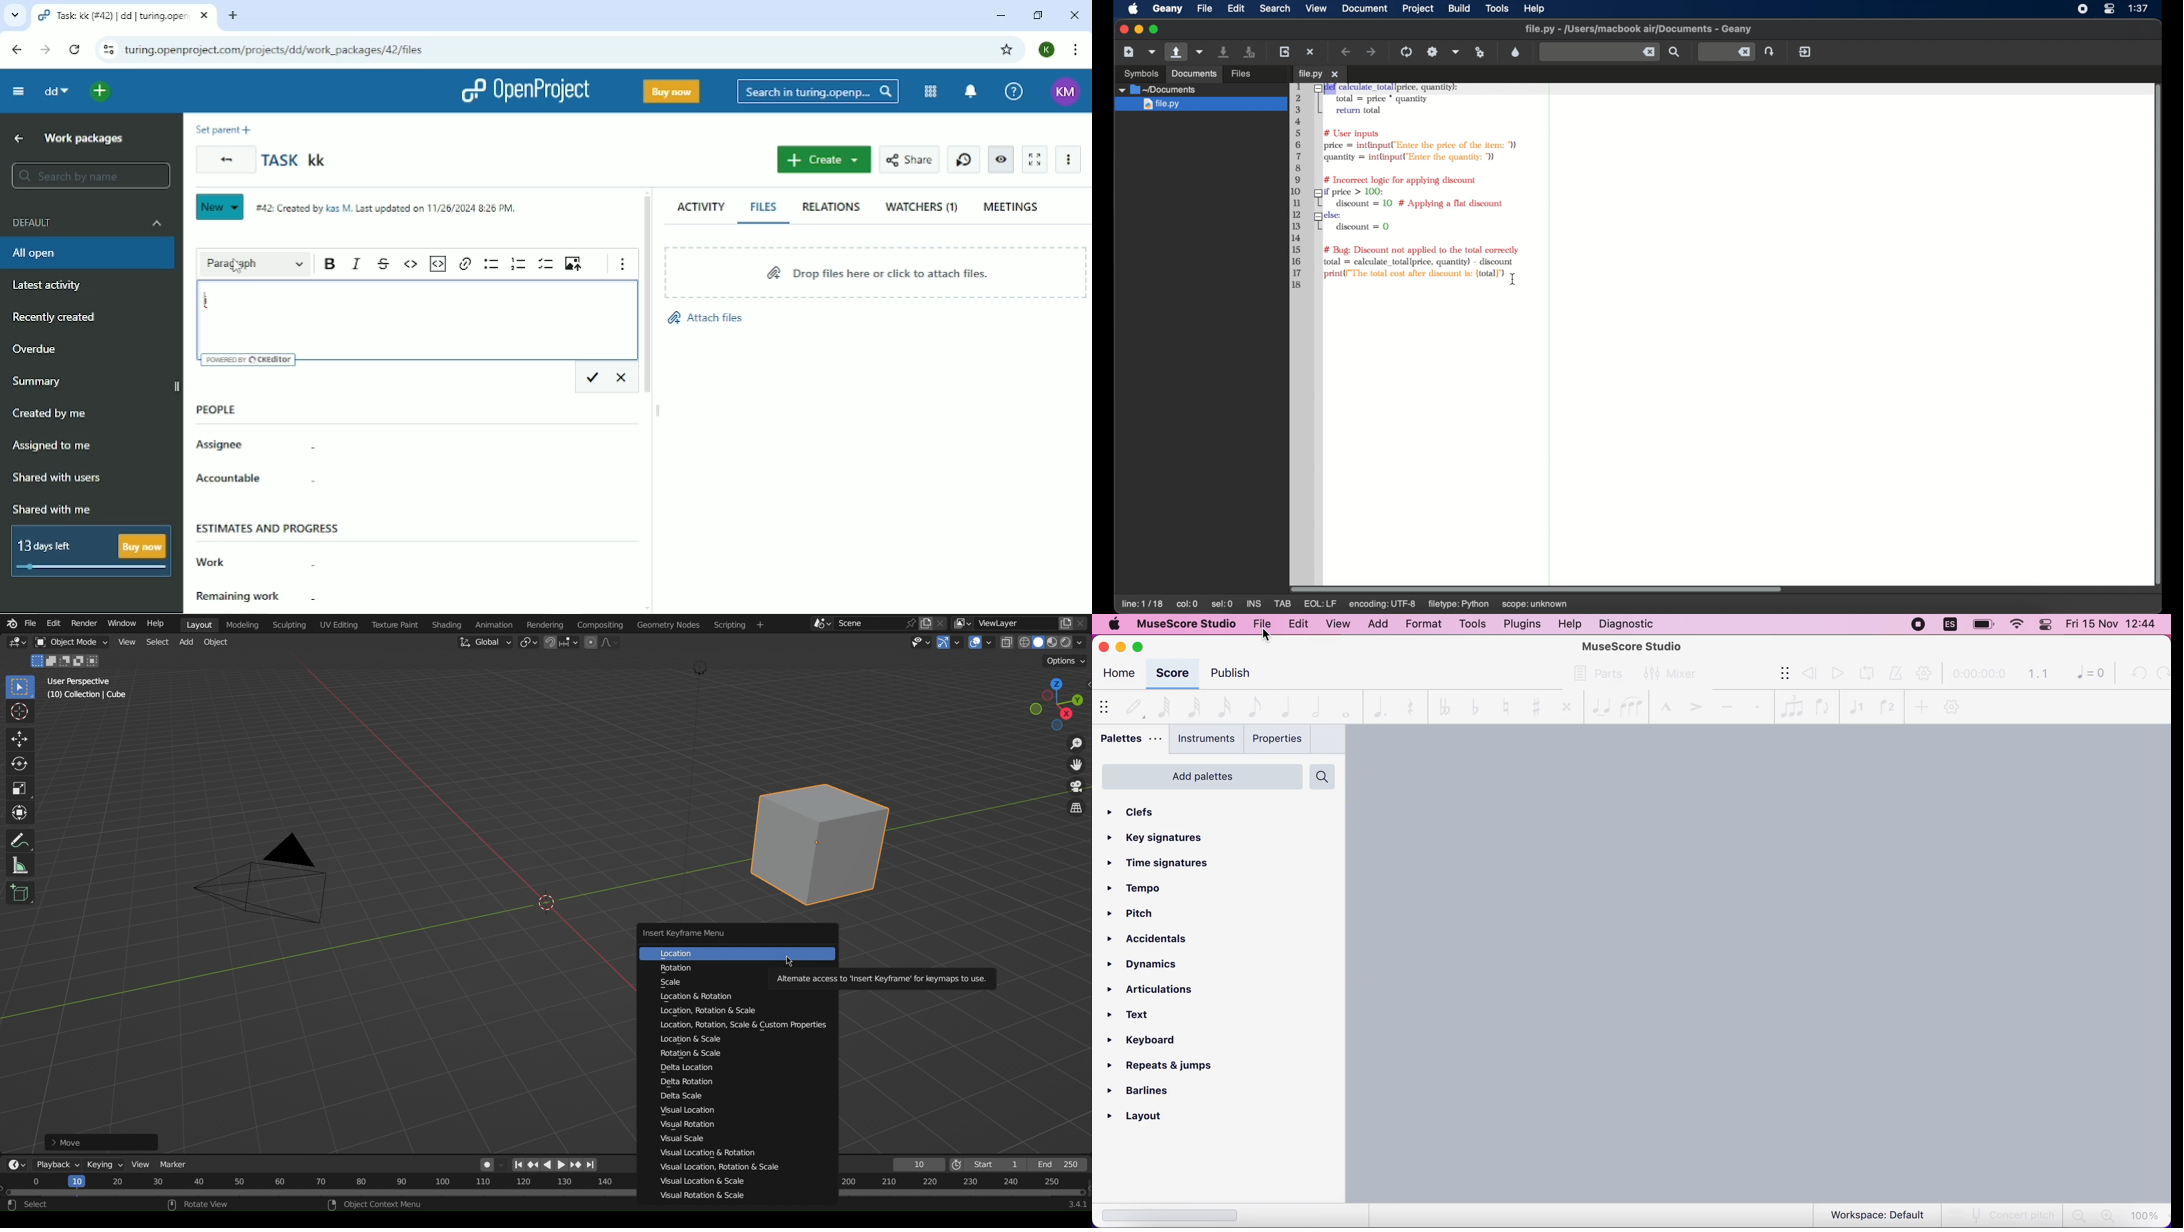  I want to click on Created by me, so click(53, 413).